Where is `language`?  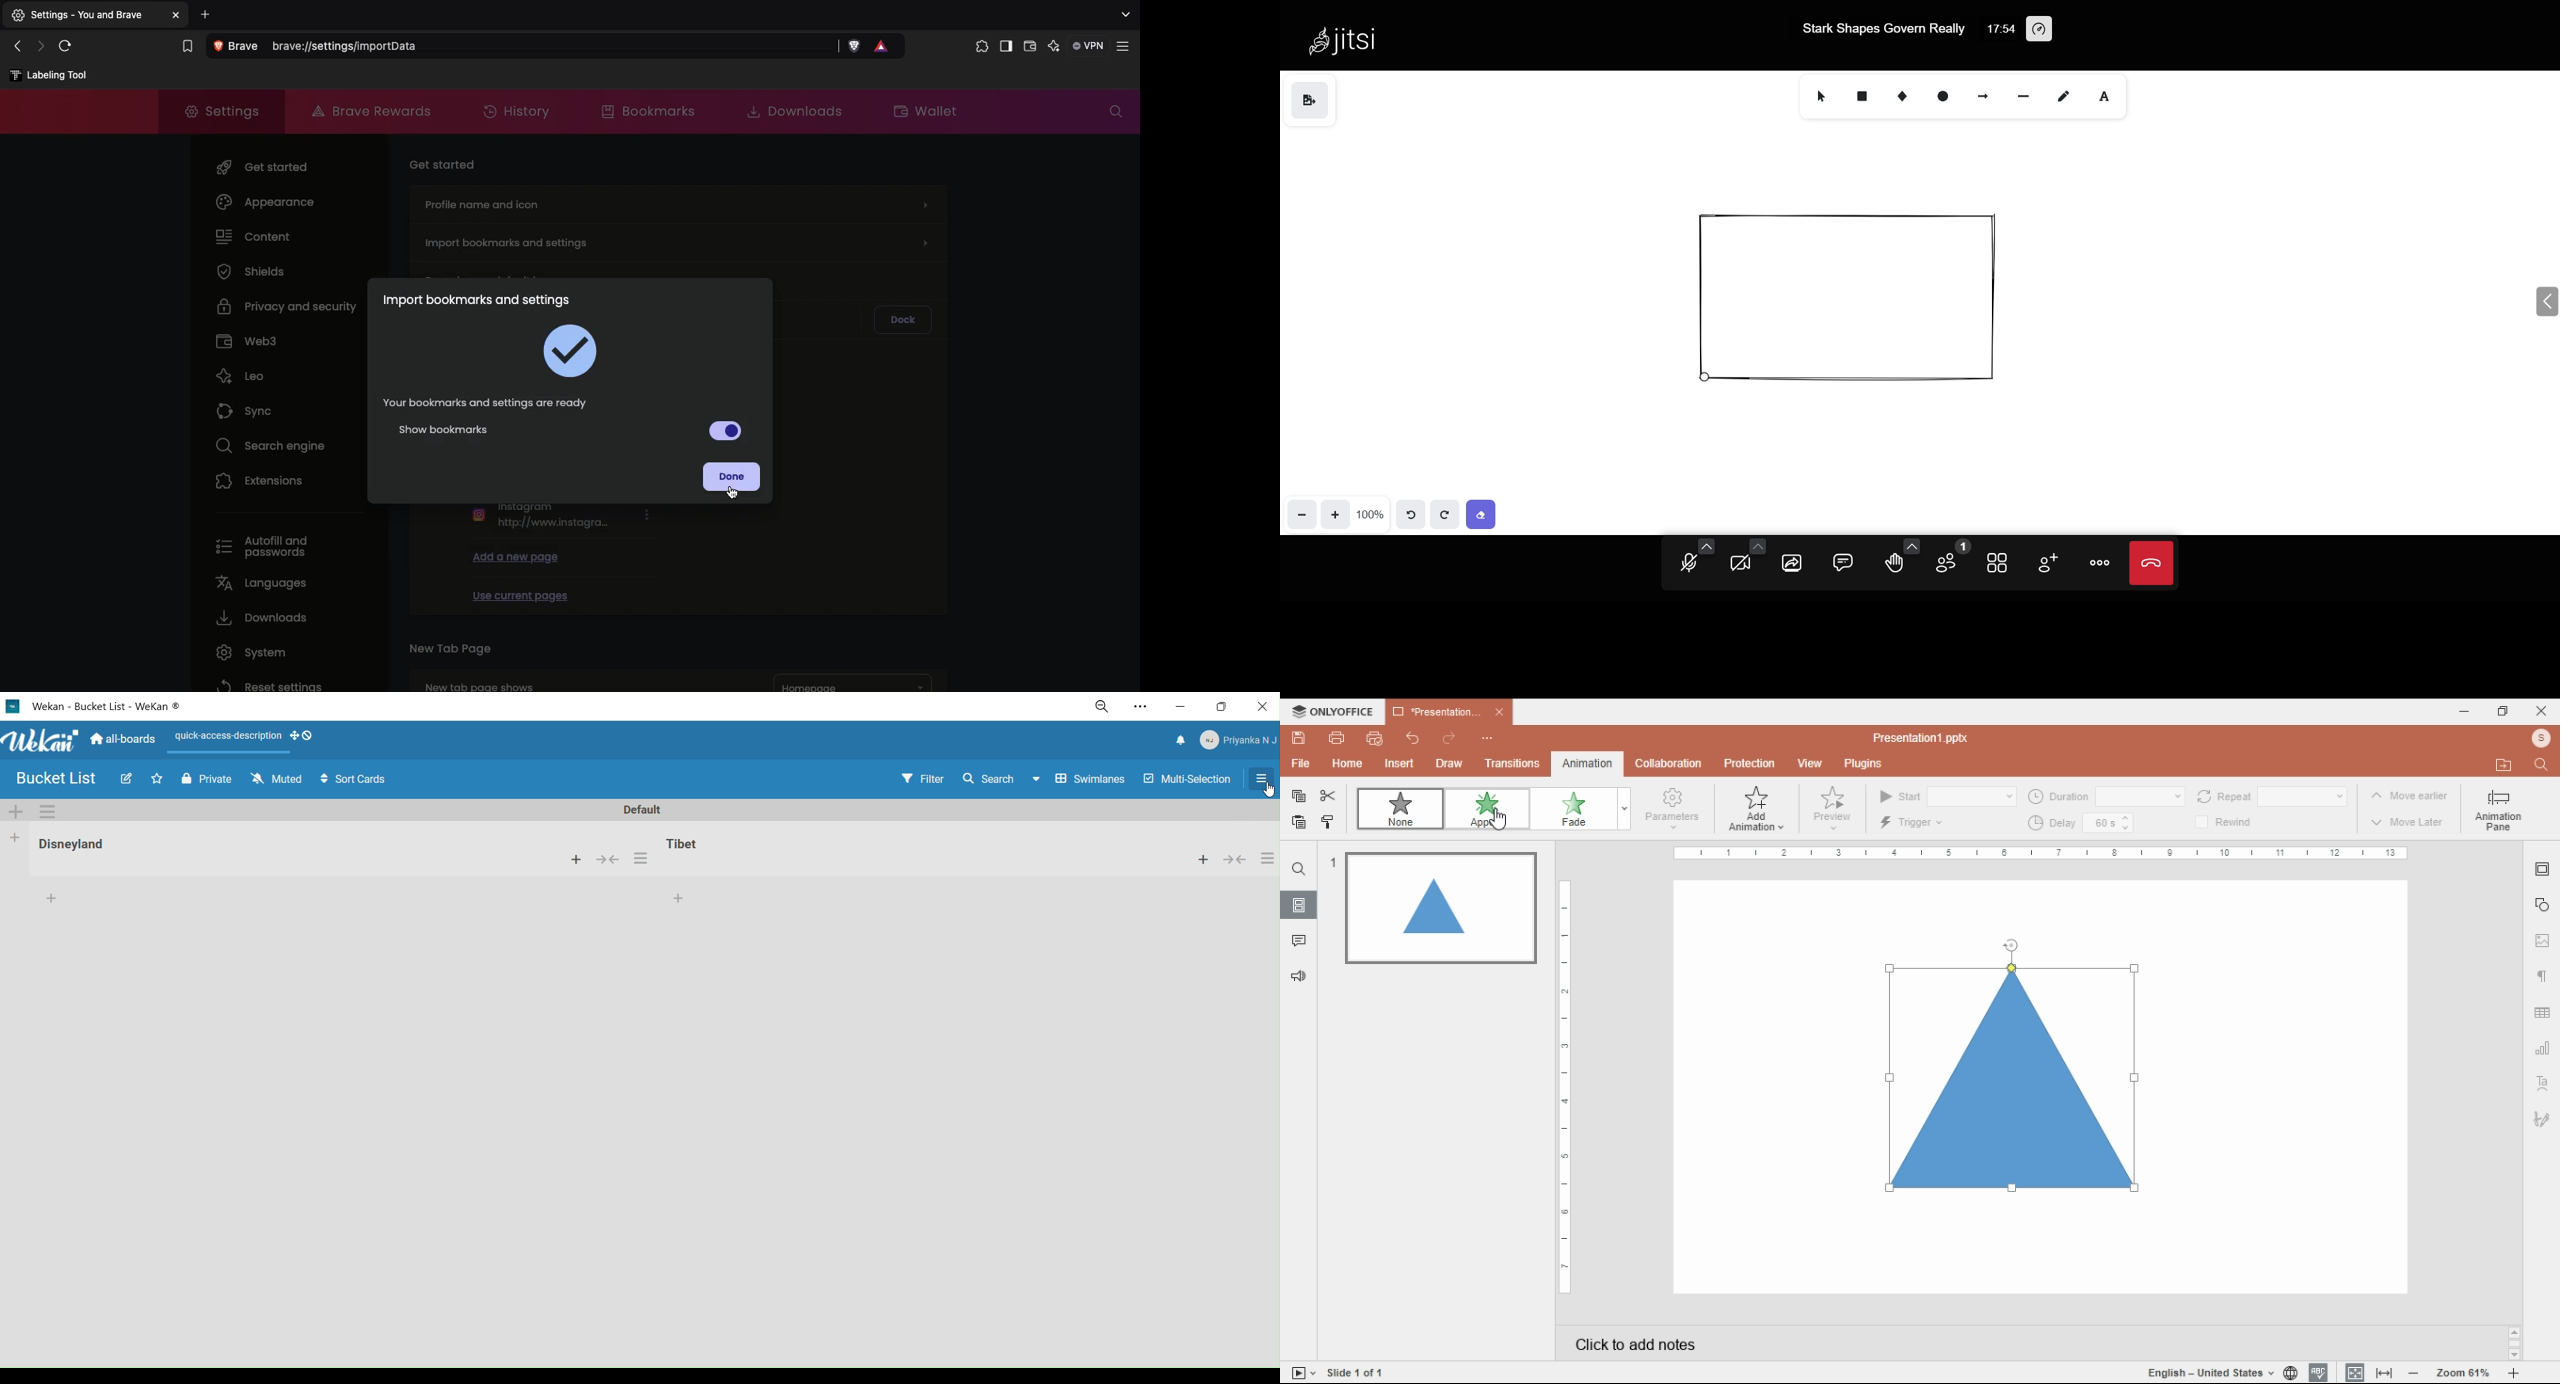
language is located at coordinates (2213, 1371).